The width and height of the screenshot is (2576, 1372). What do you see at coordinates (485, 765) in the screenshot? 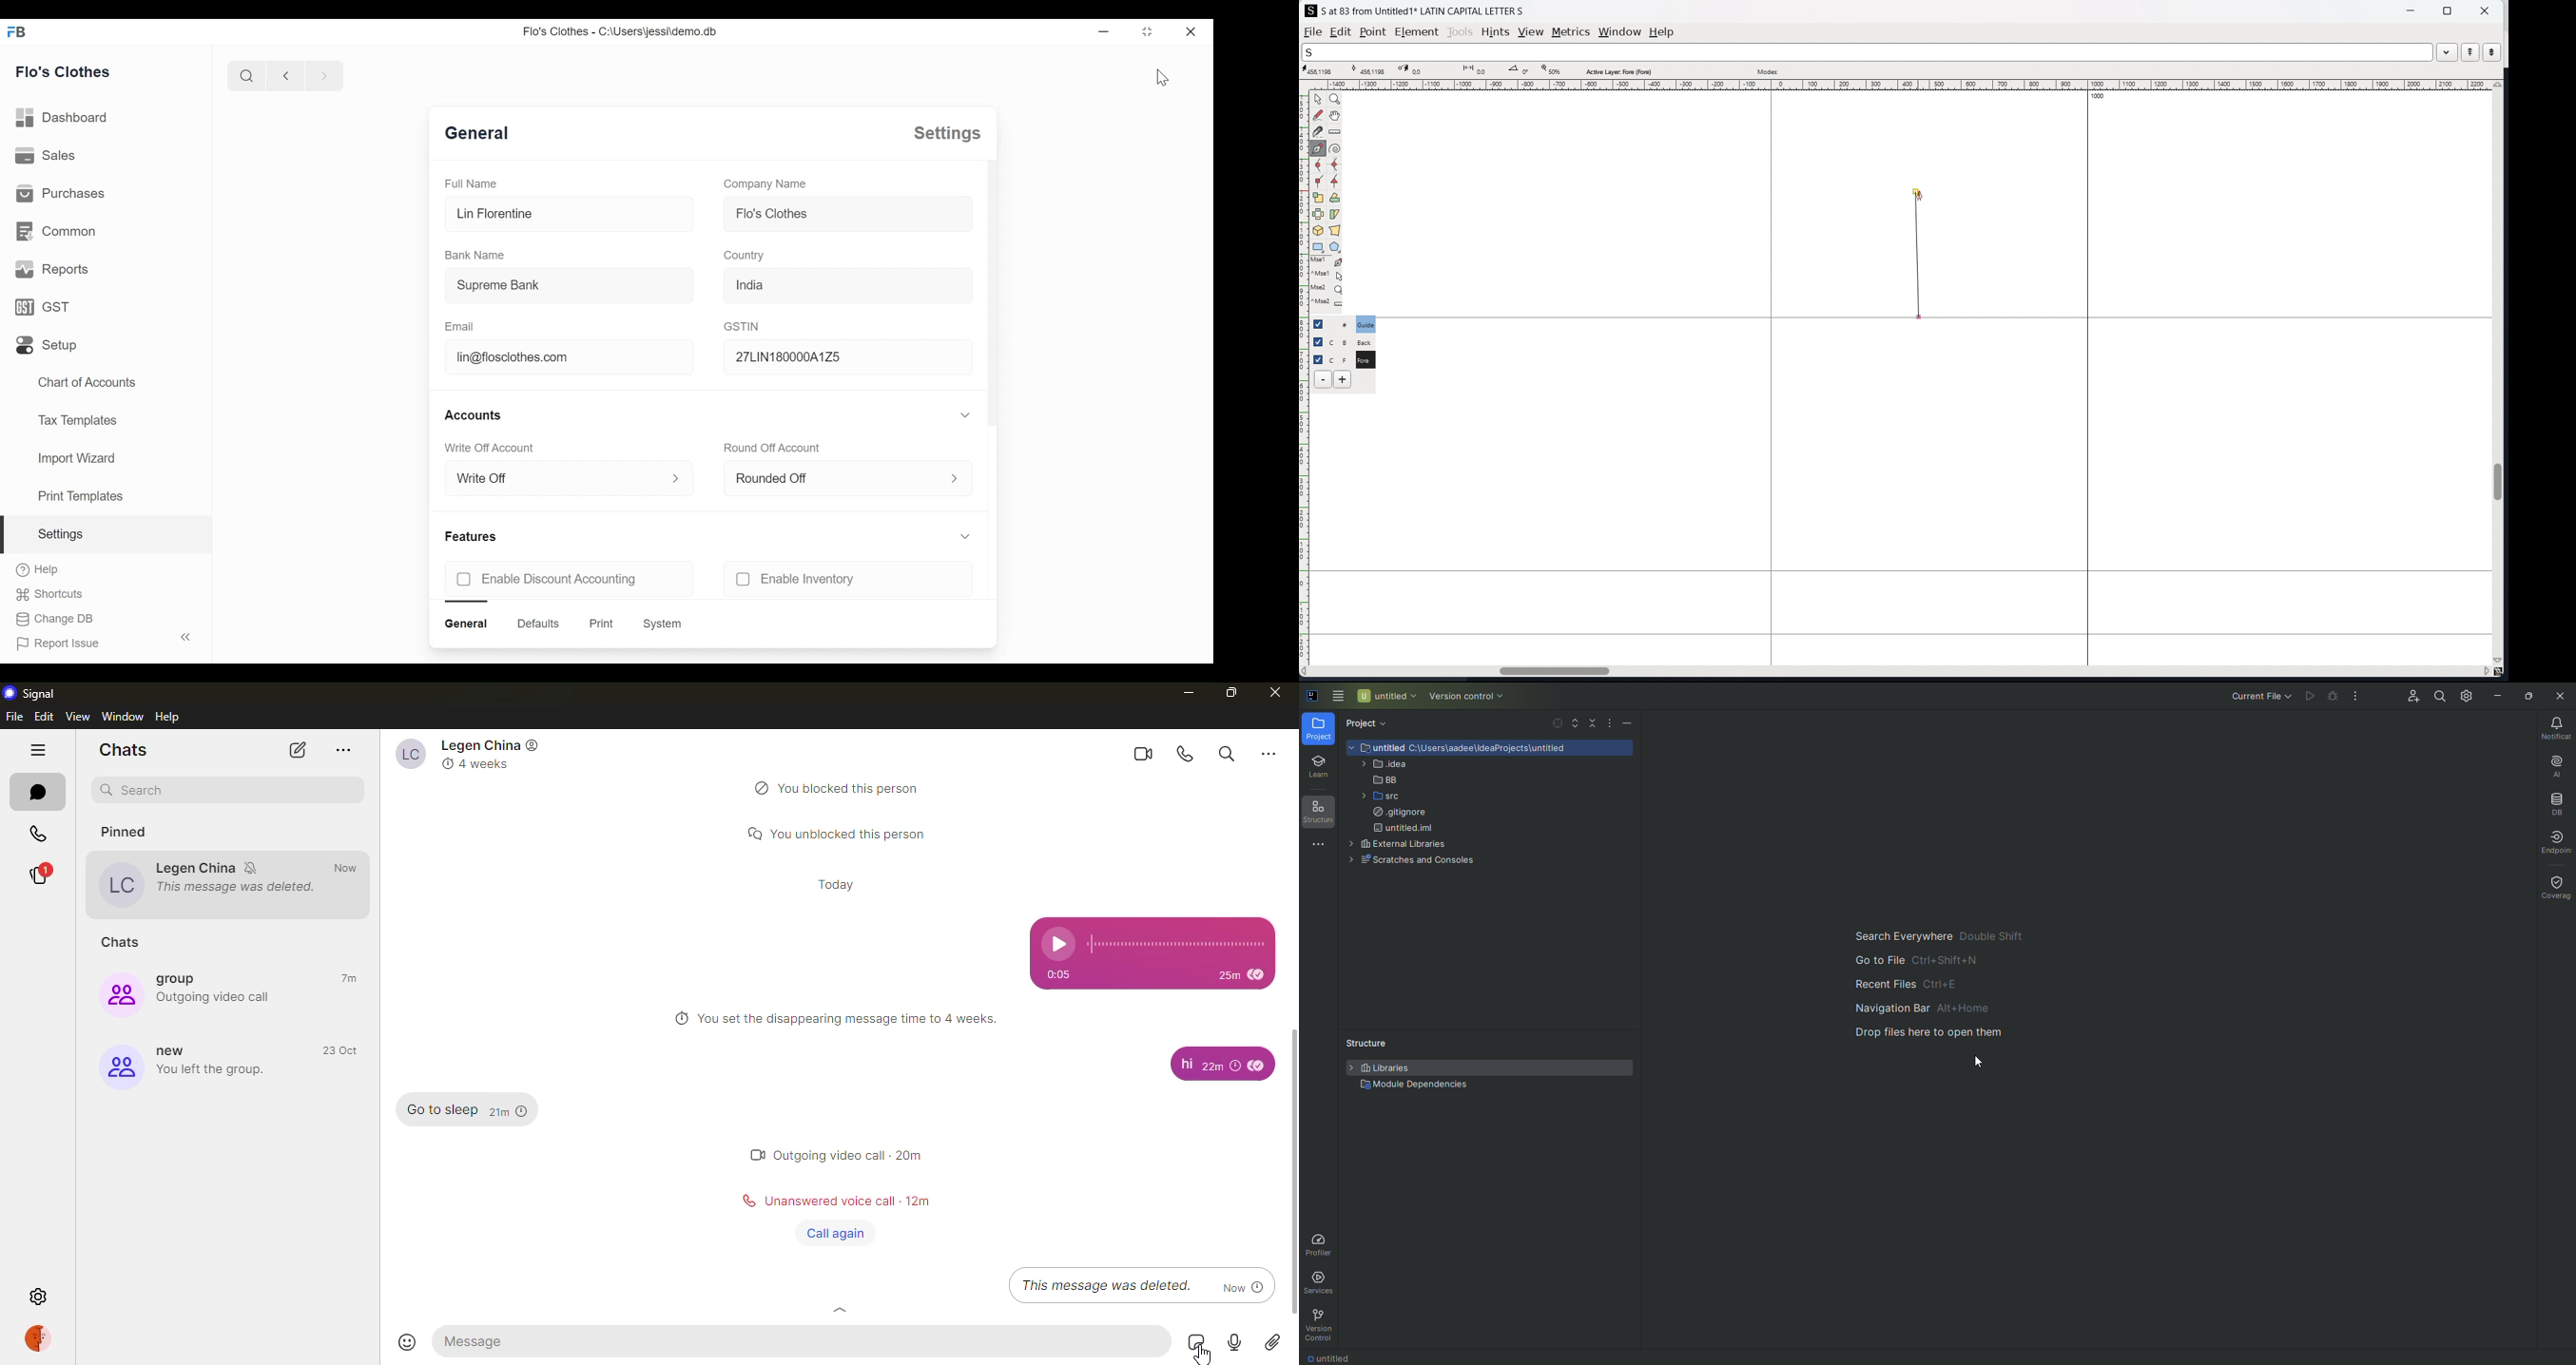
I see `4 weeks` at bounding box center [485, 765].